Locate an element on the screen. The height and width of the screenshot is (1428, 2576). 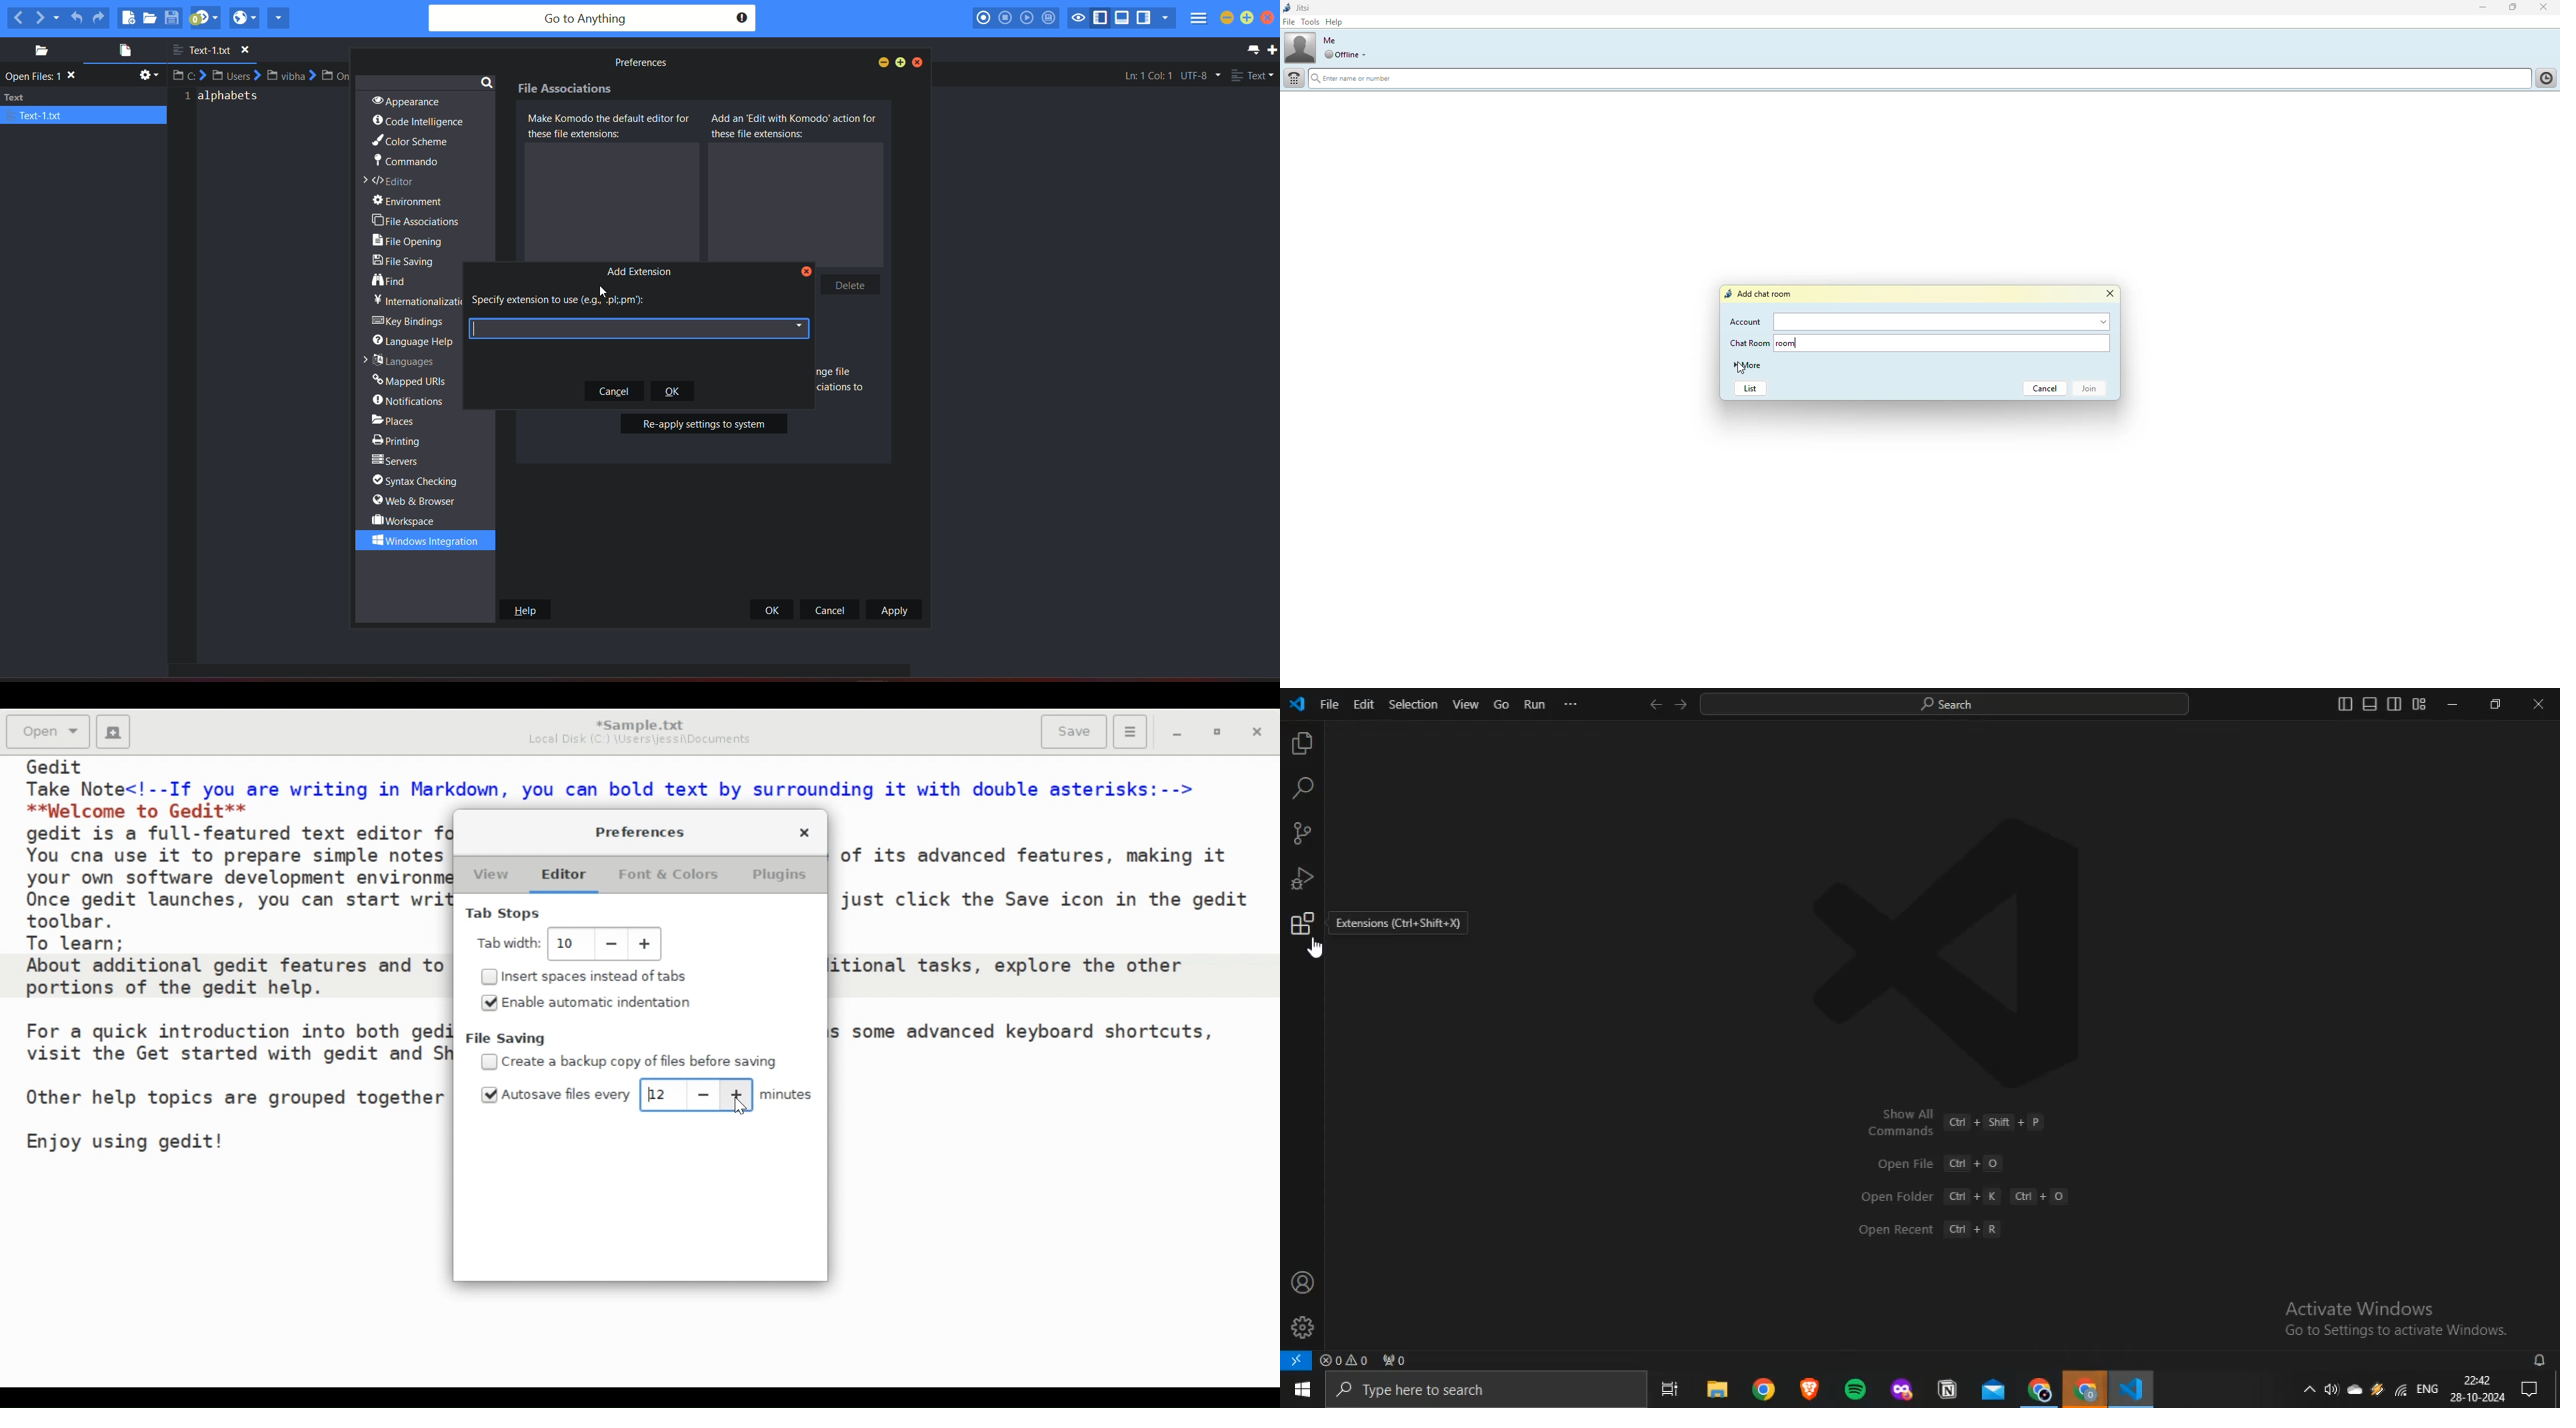
notifications is located at coordinates (2541, 1360).